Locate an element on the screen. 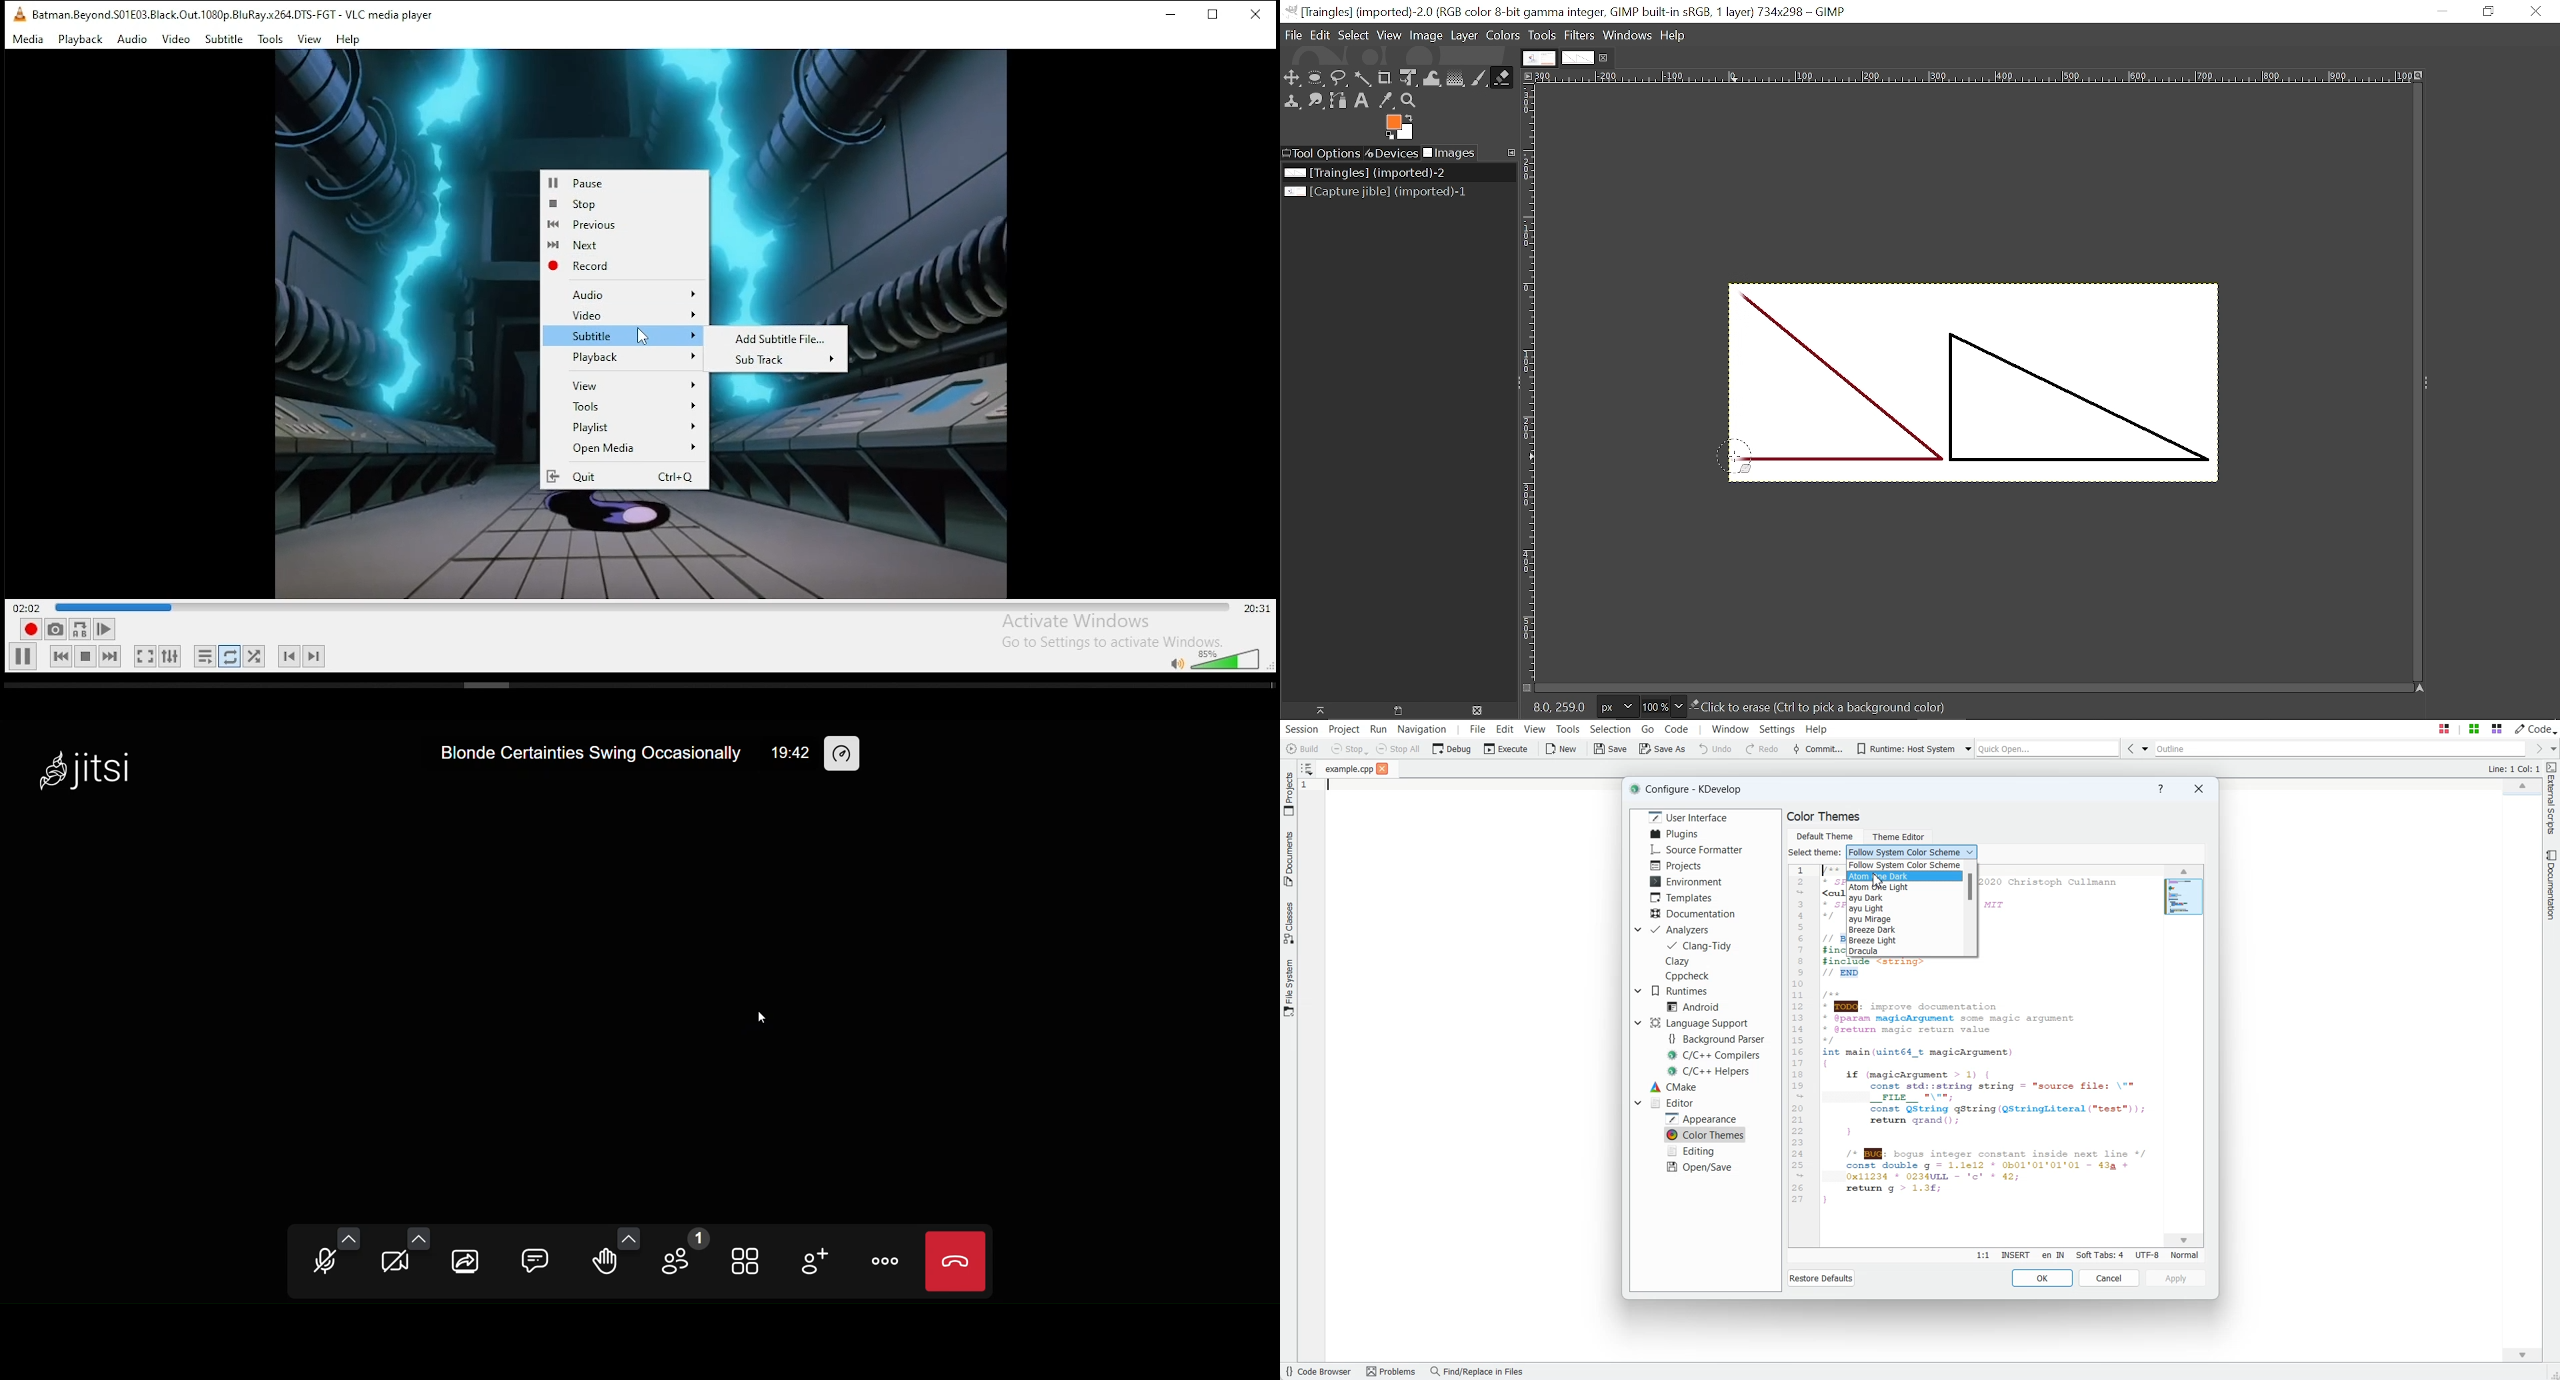  play/pause is located at coordinates (23, 657).